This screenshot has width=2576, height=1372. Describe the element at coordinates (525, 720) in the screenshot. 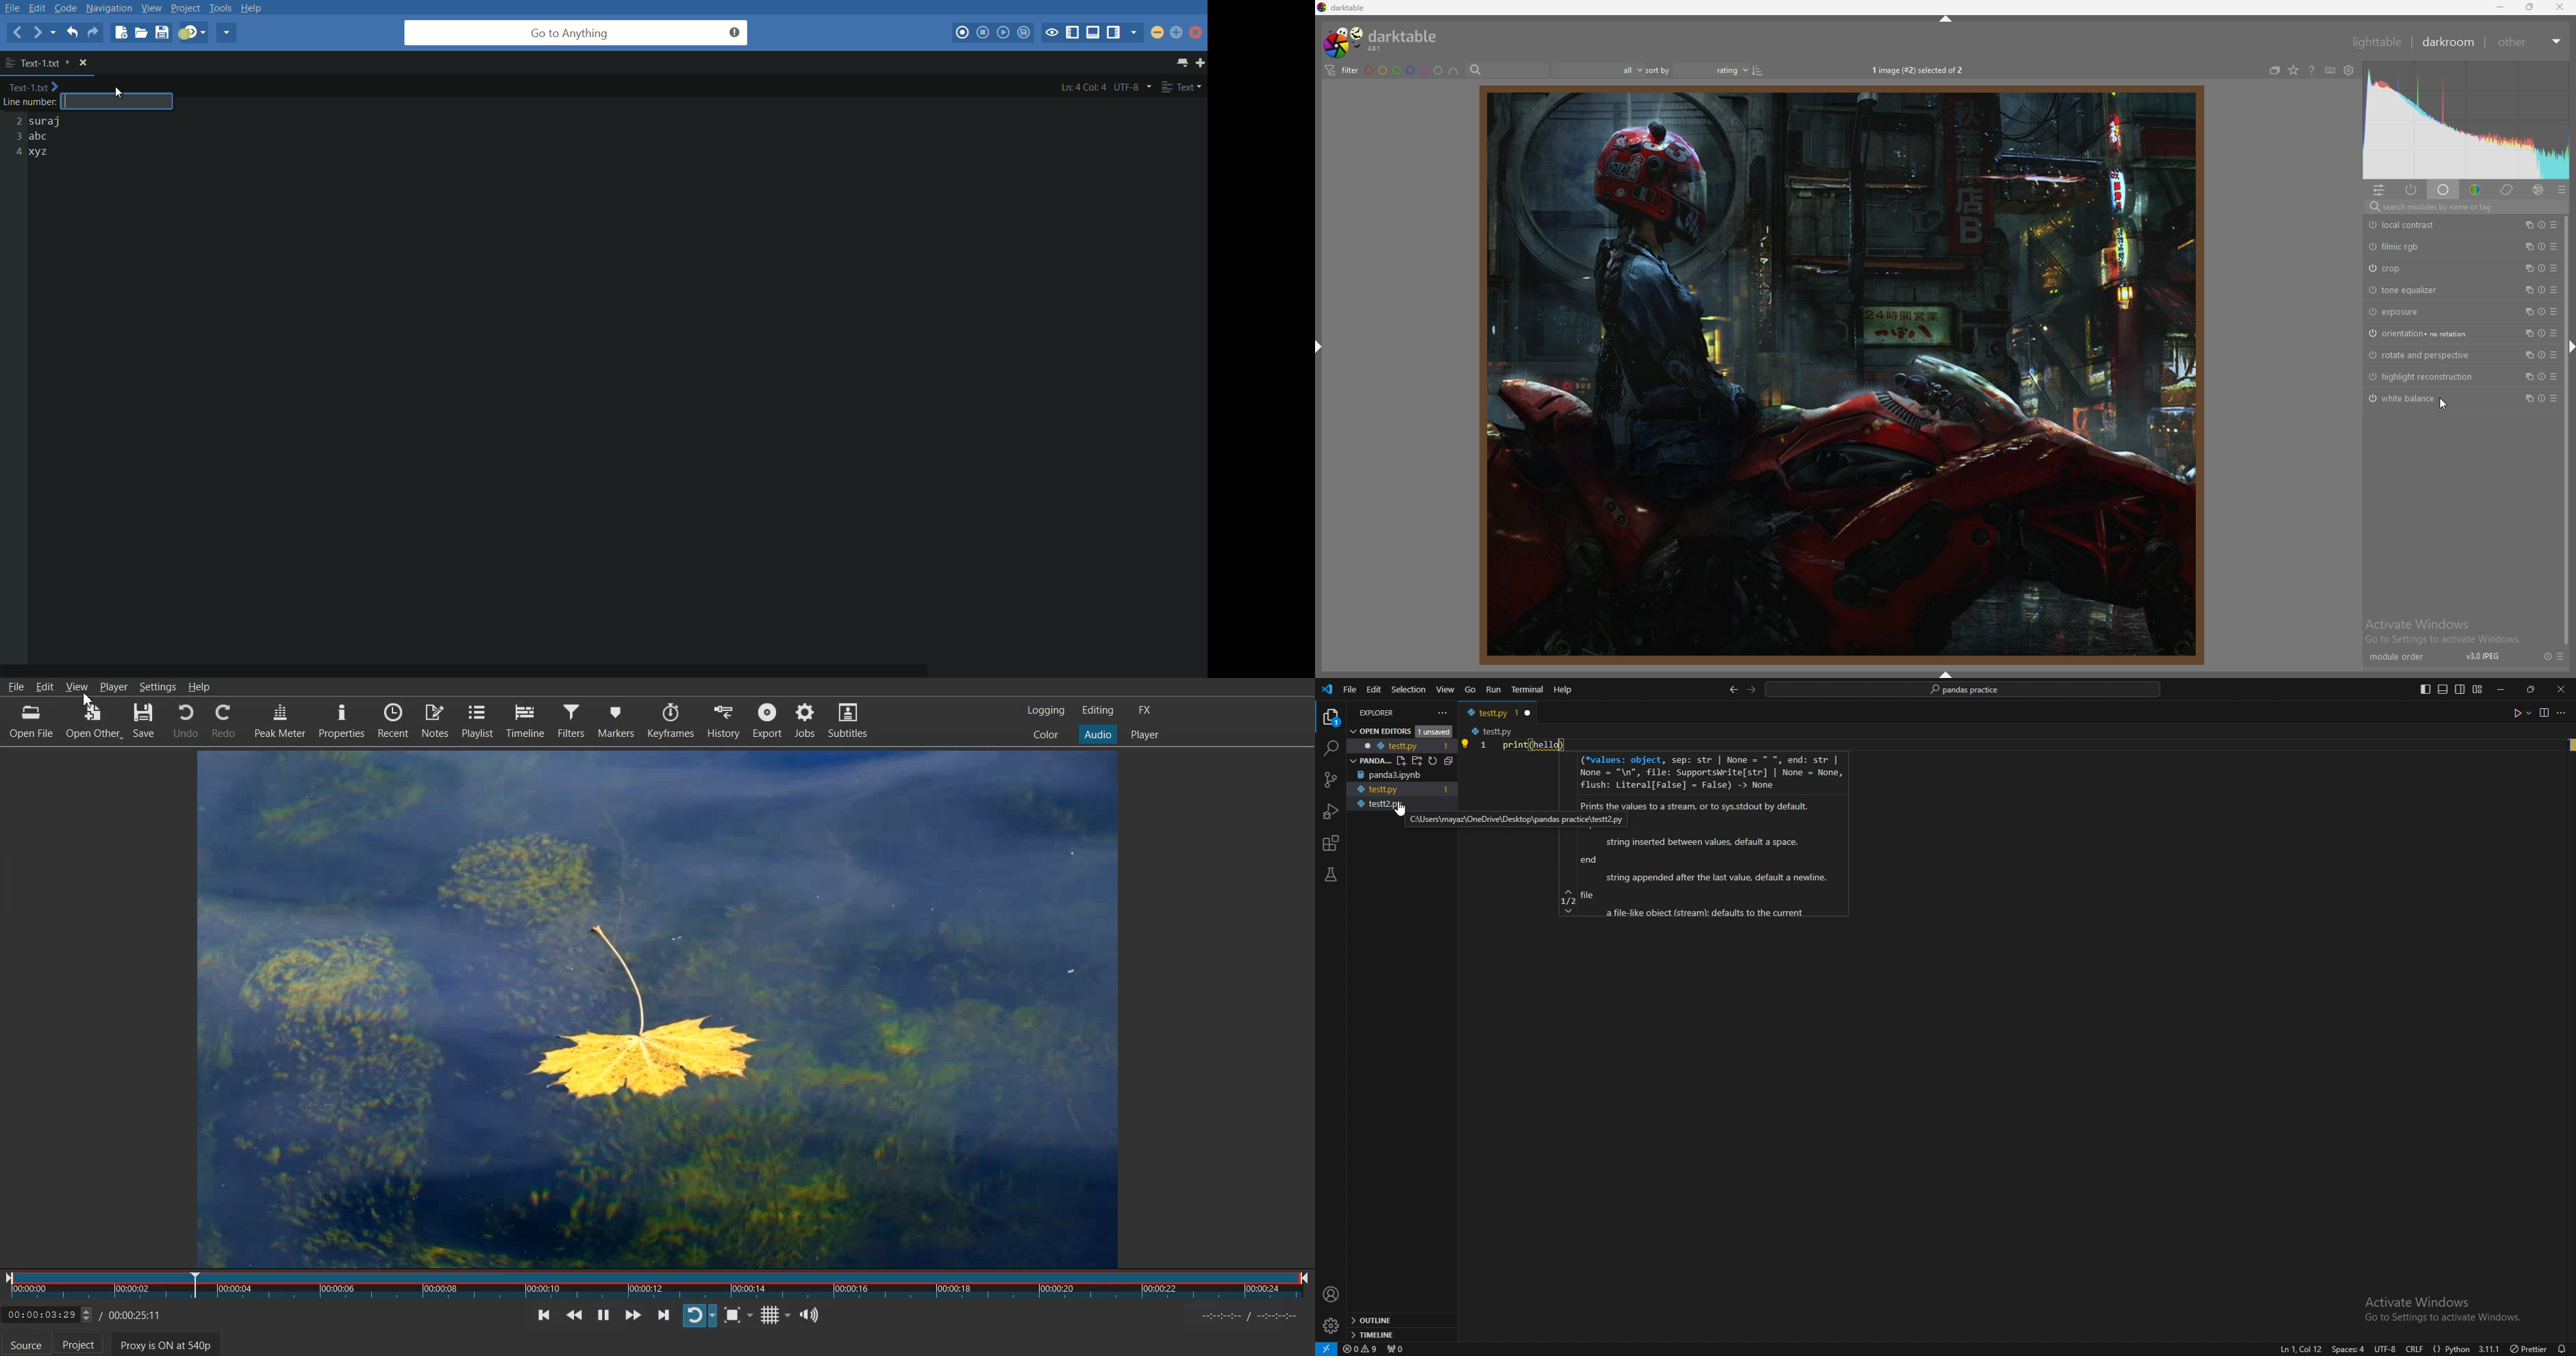

I see `Timeline` at that location.